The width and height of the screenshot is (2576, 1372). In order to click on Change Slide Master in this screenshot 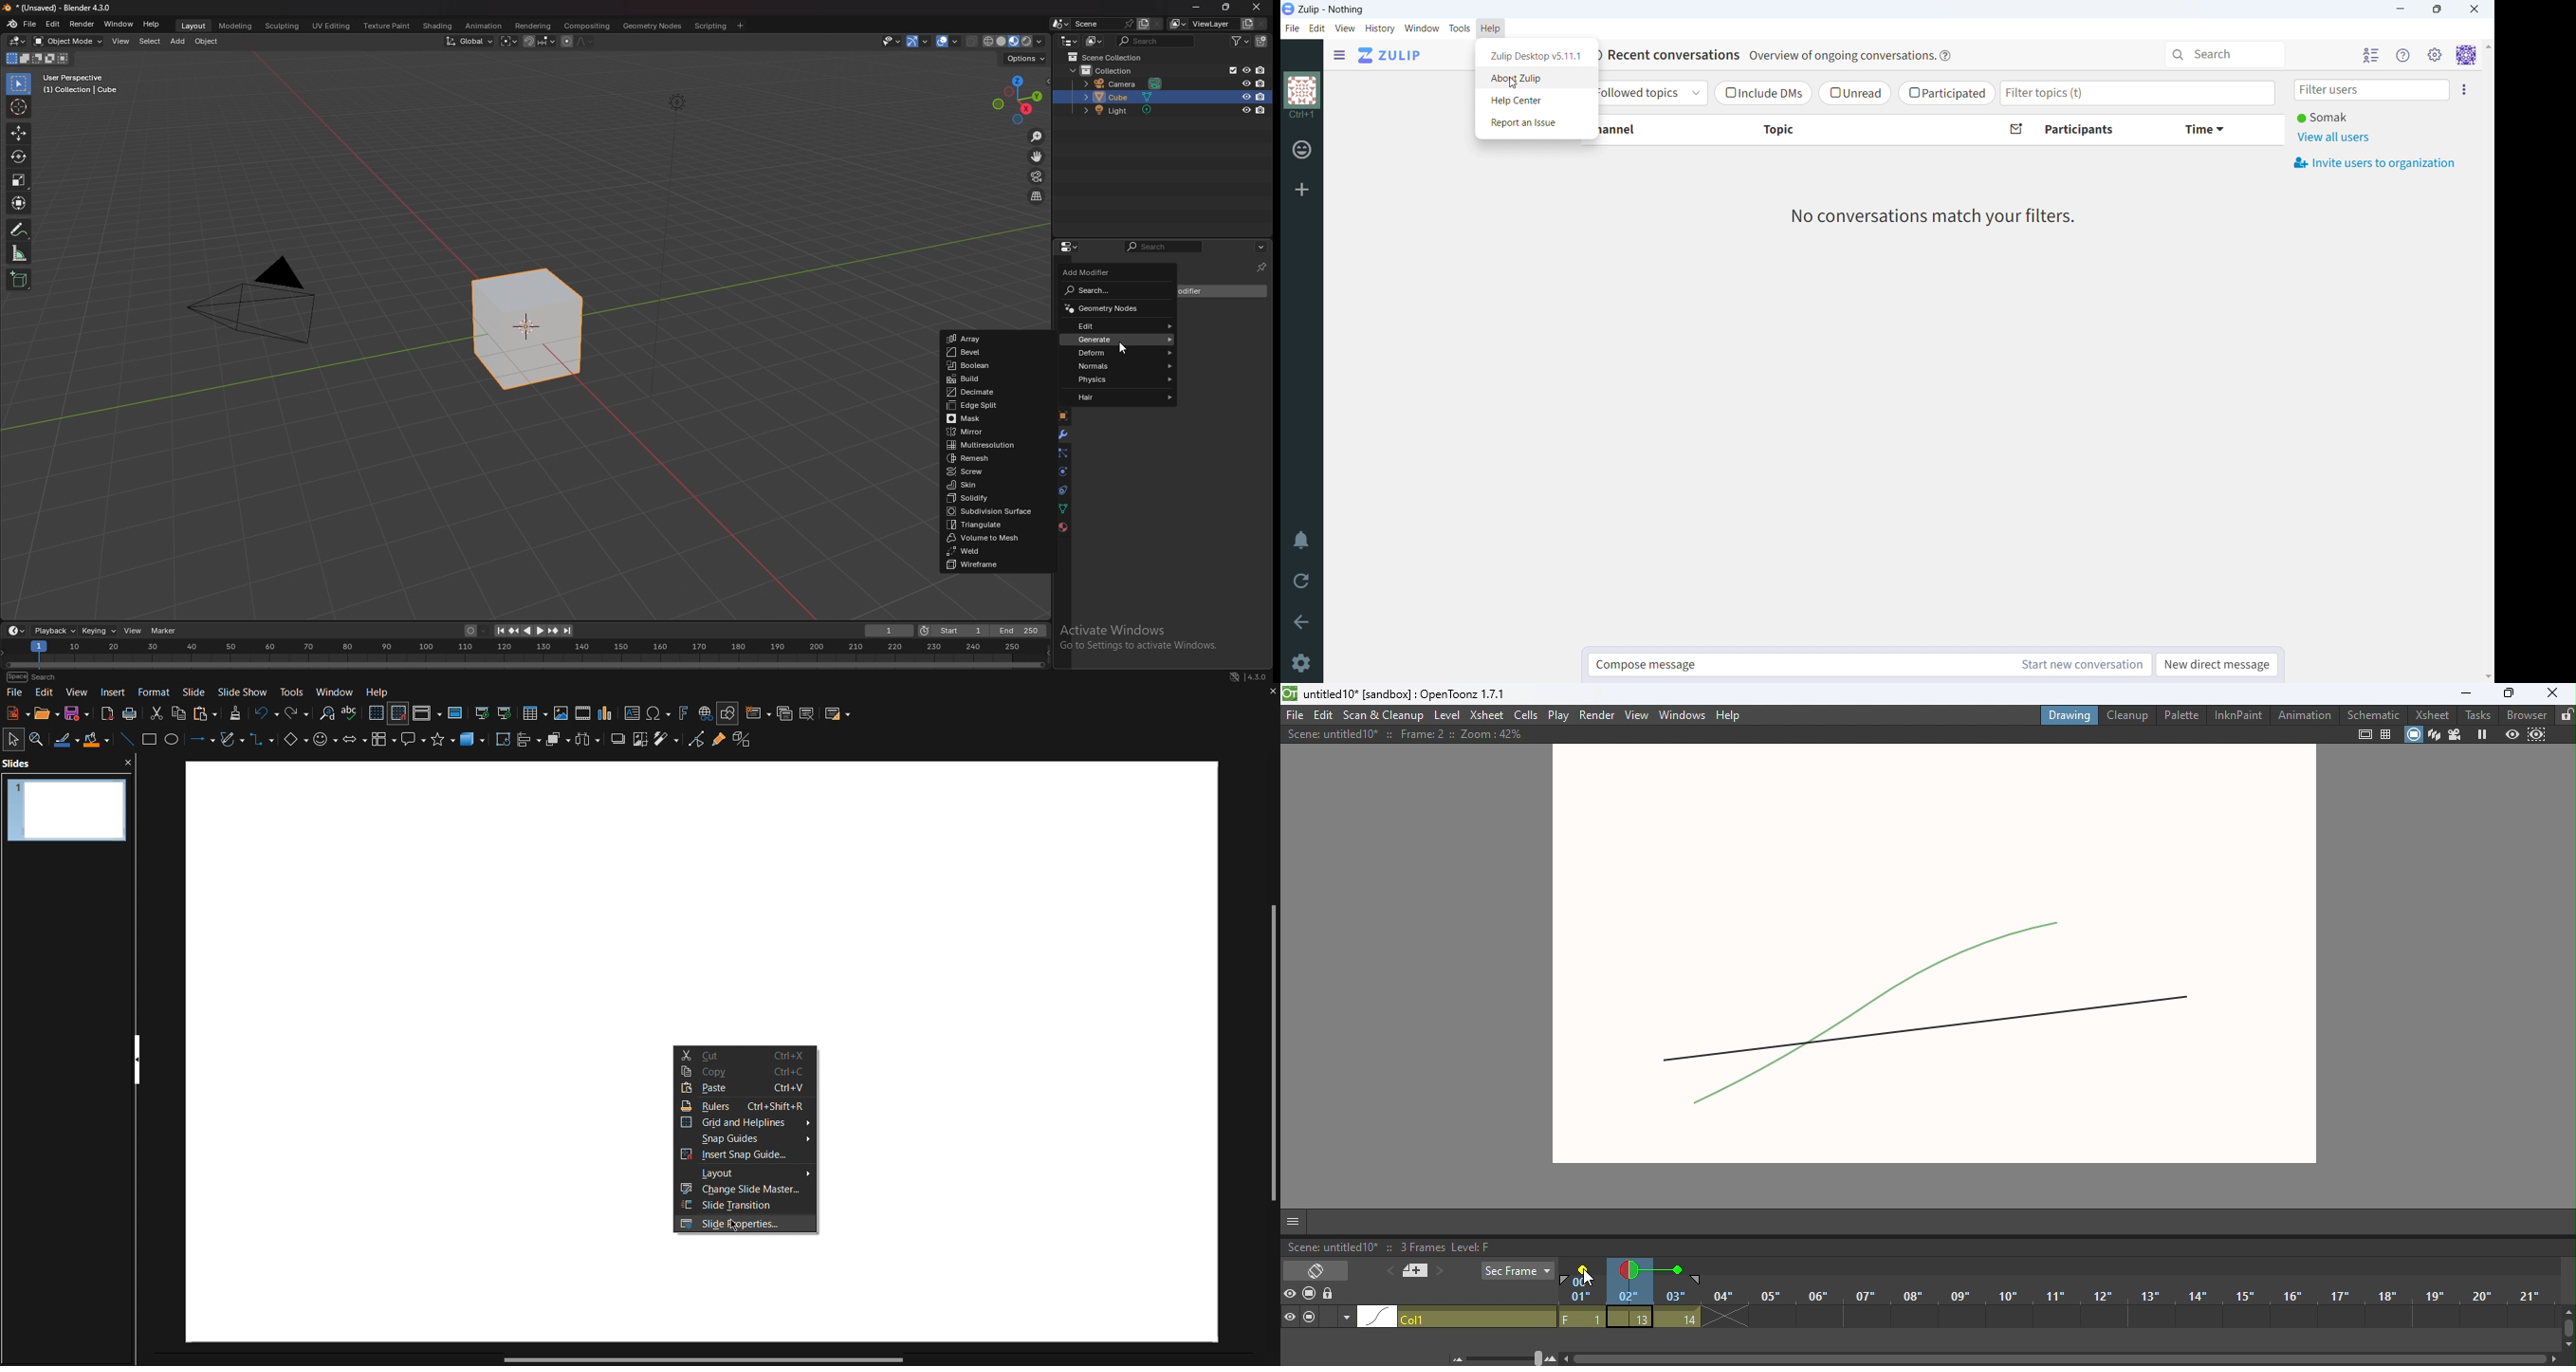, I will do `click(746, 1191)`.